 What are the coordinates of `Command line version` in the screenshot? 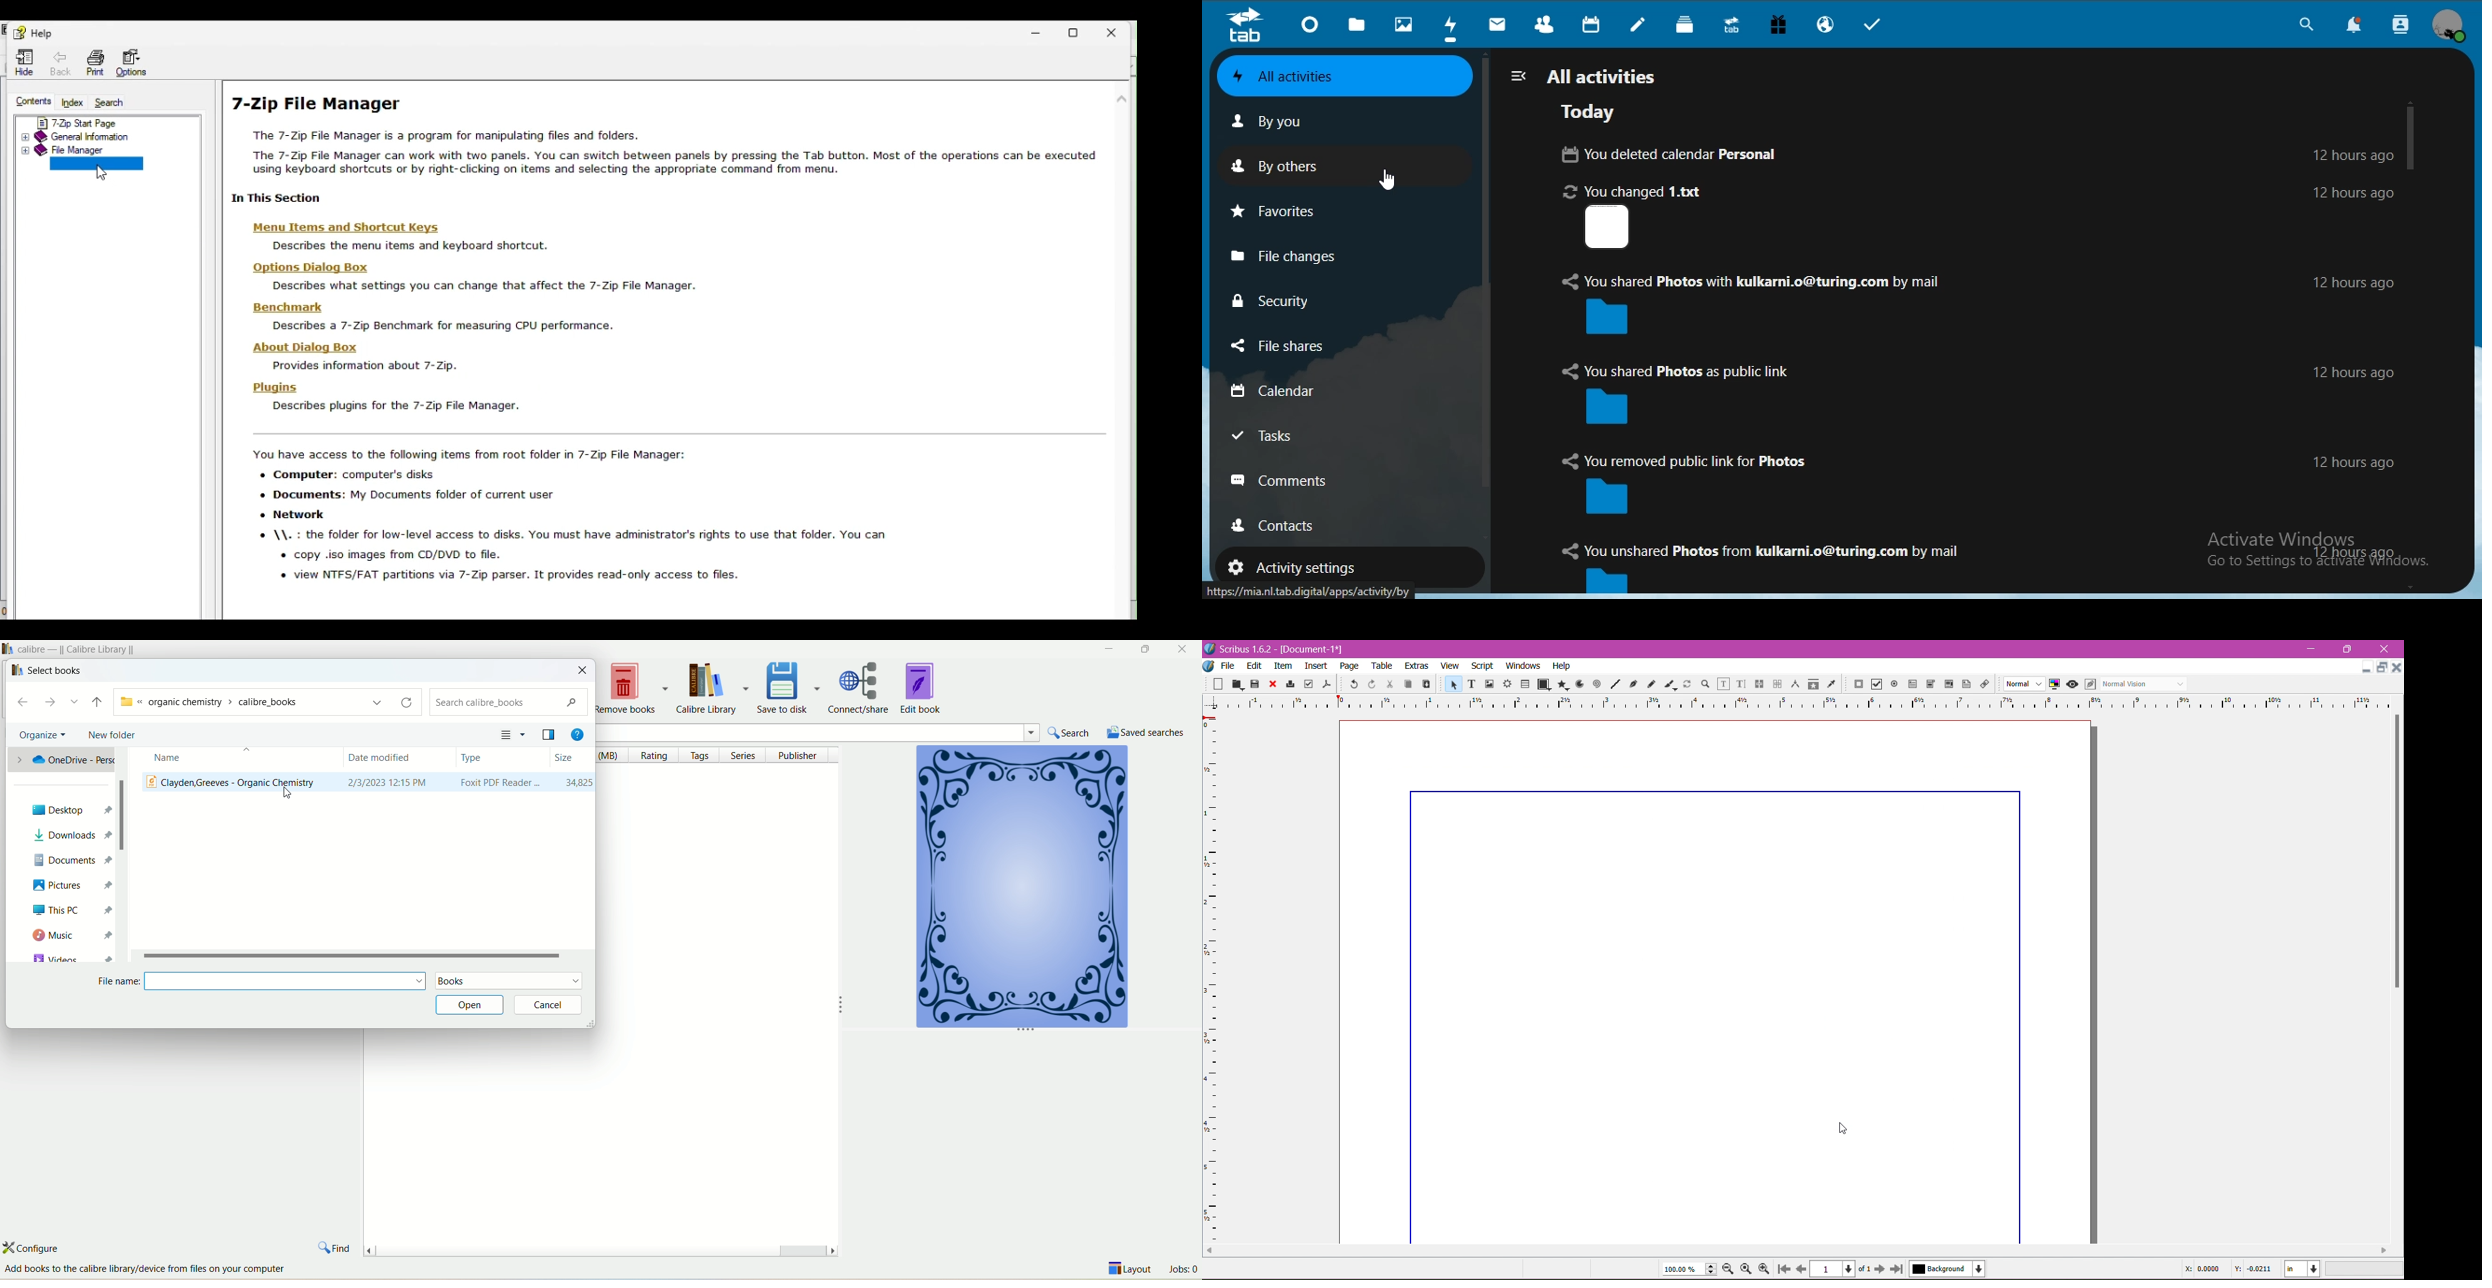 It's located at (99, 164).